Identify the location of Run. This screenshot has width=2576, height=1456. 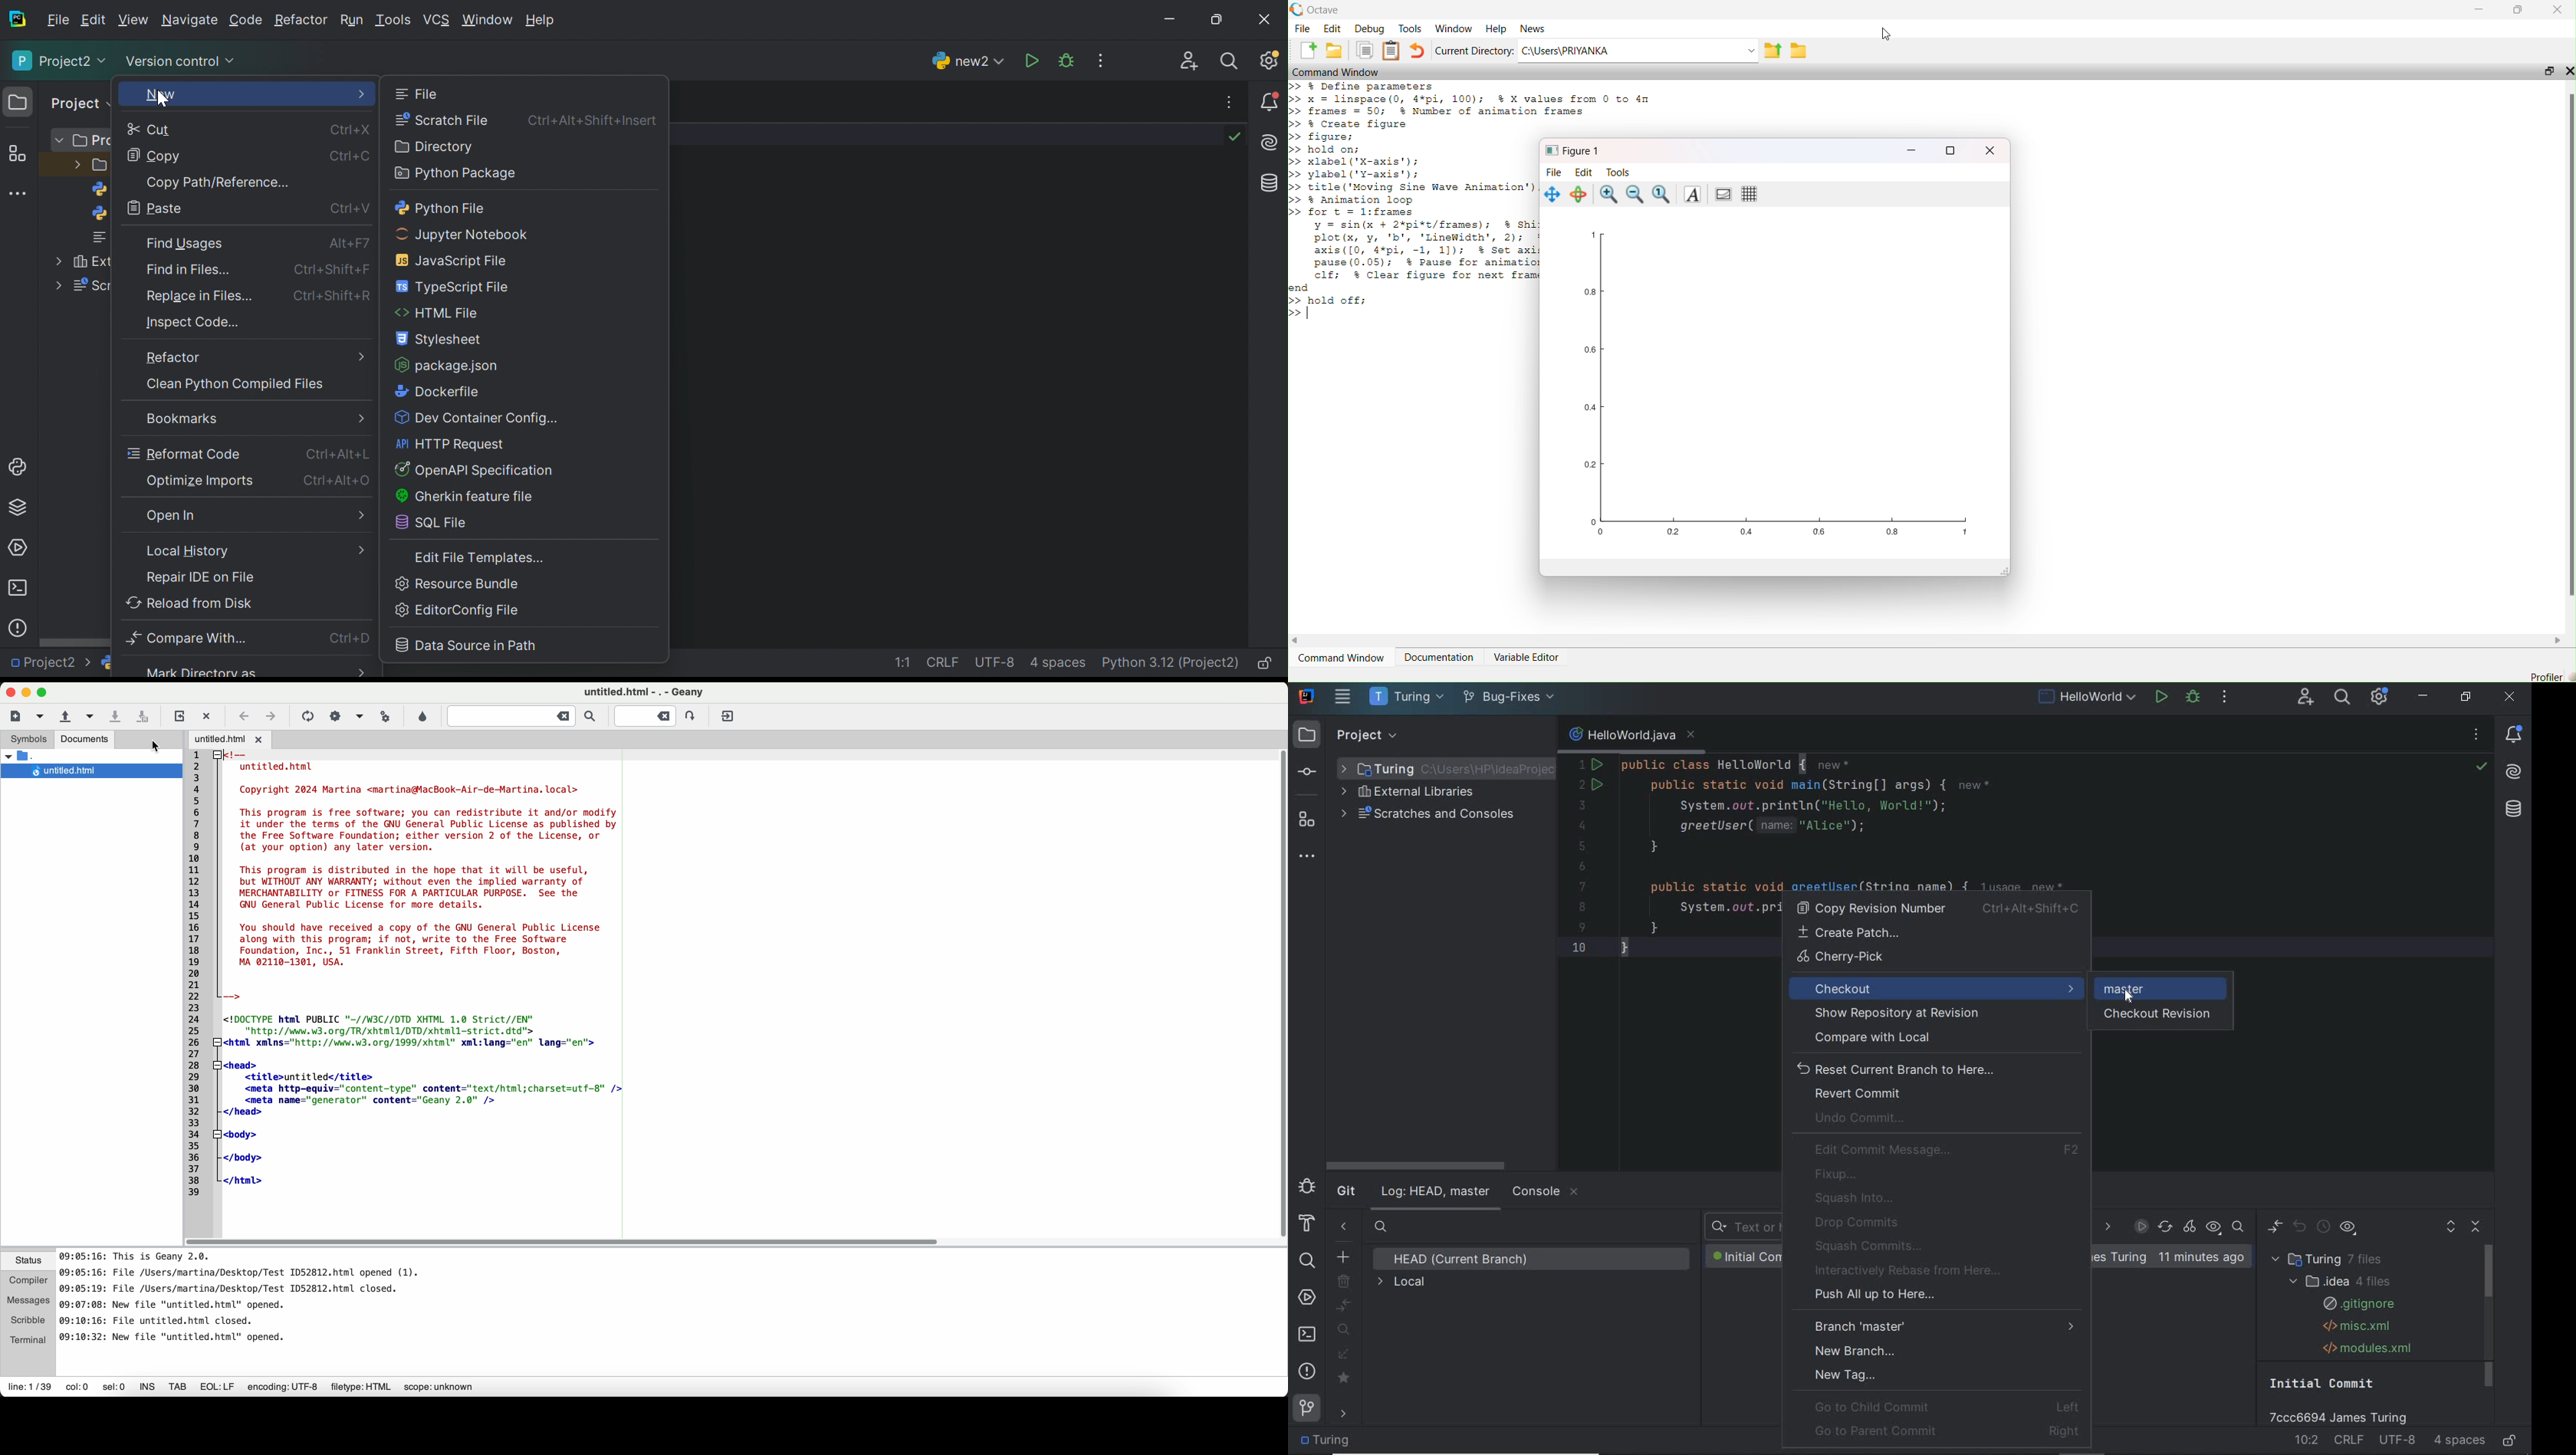
(1031, 60).